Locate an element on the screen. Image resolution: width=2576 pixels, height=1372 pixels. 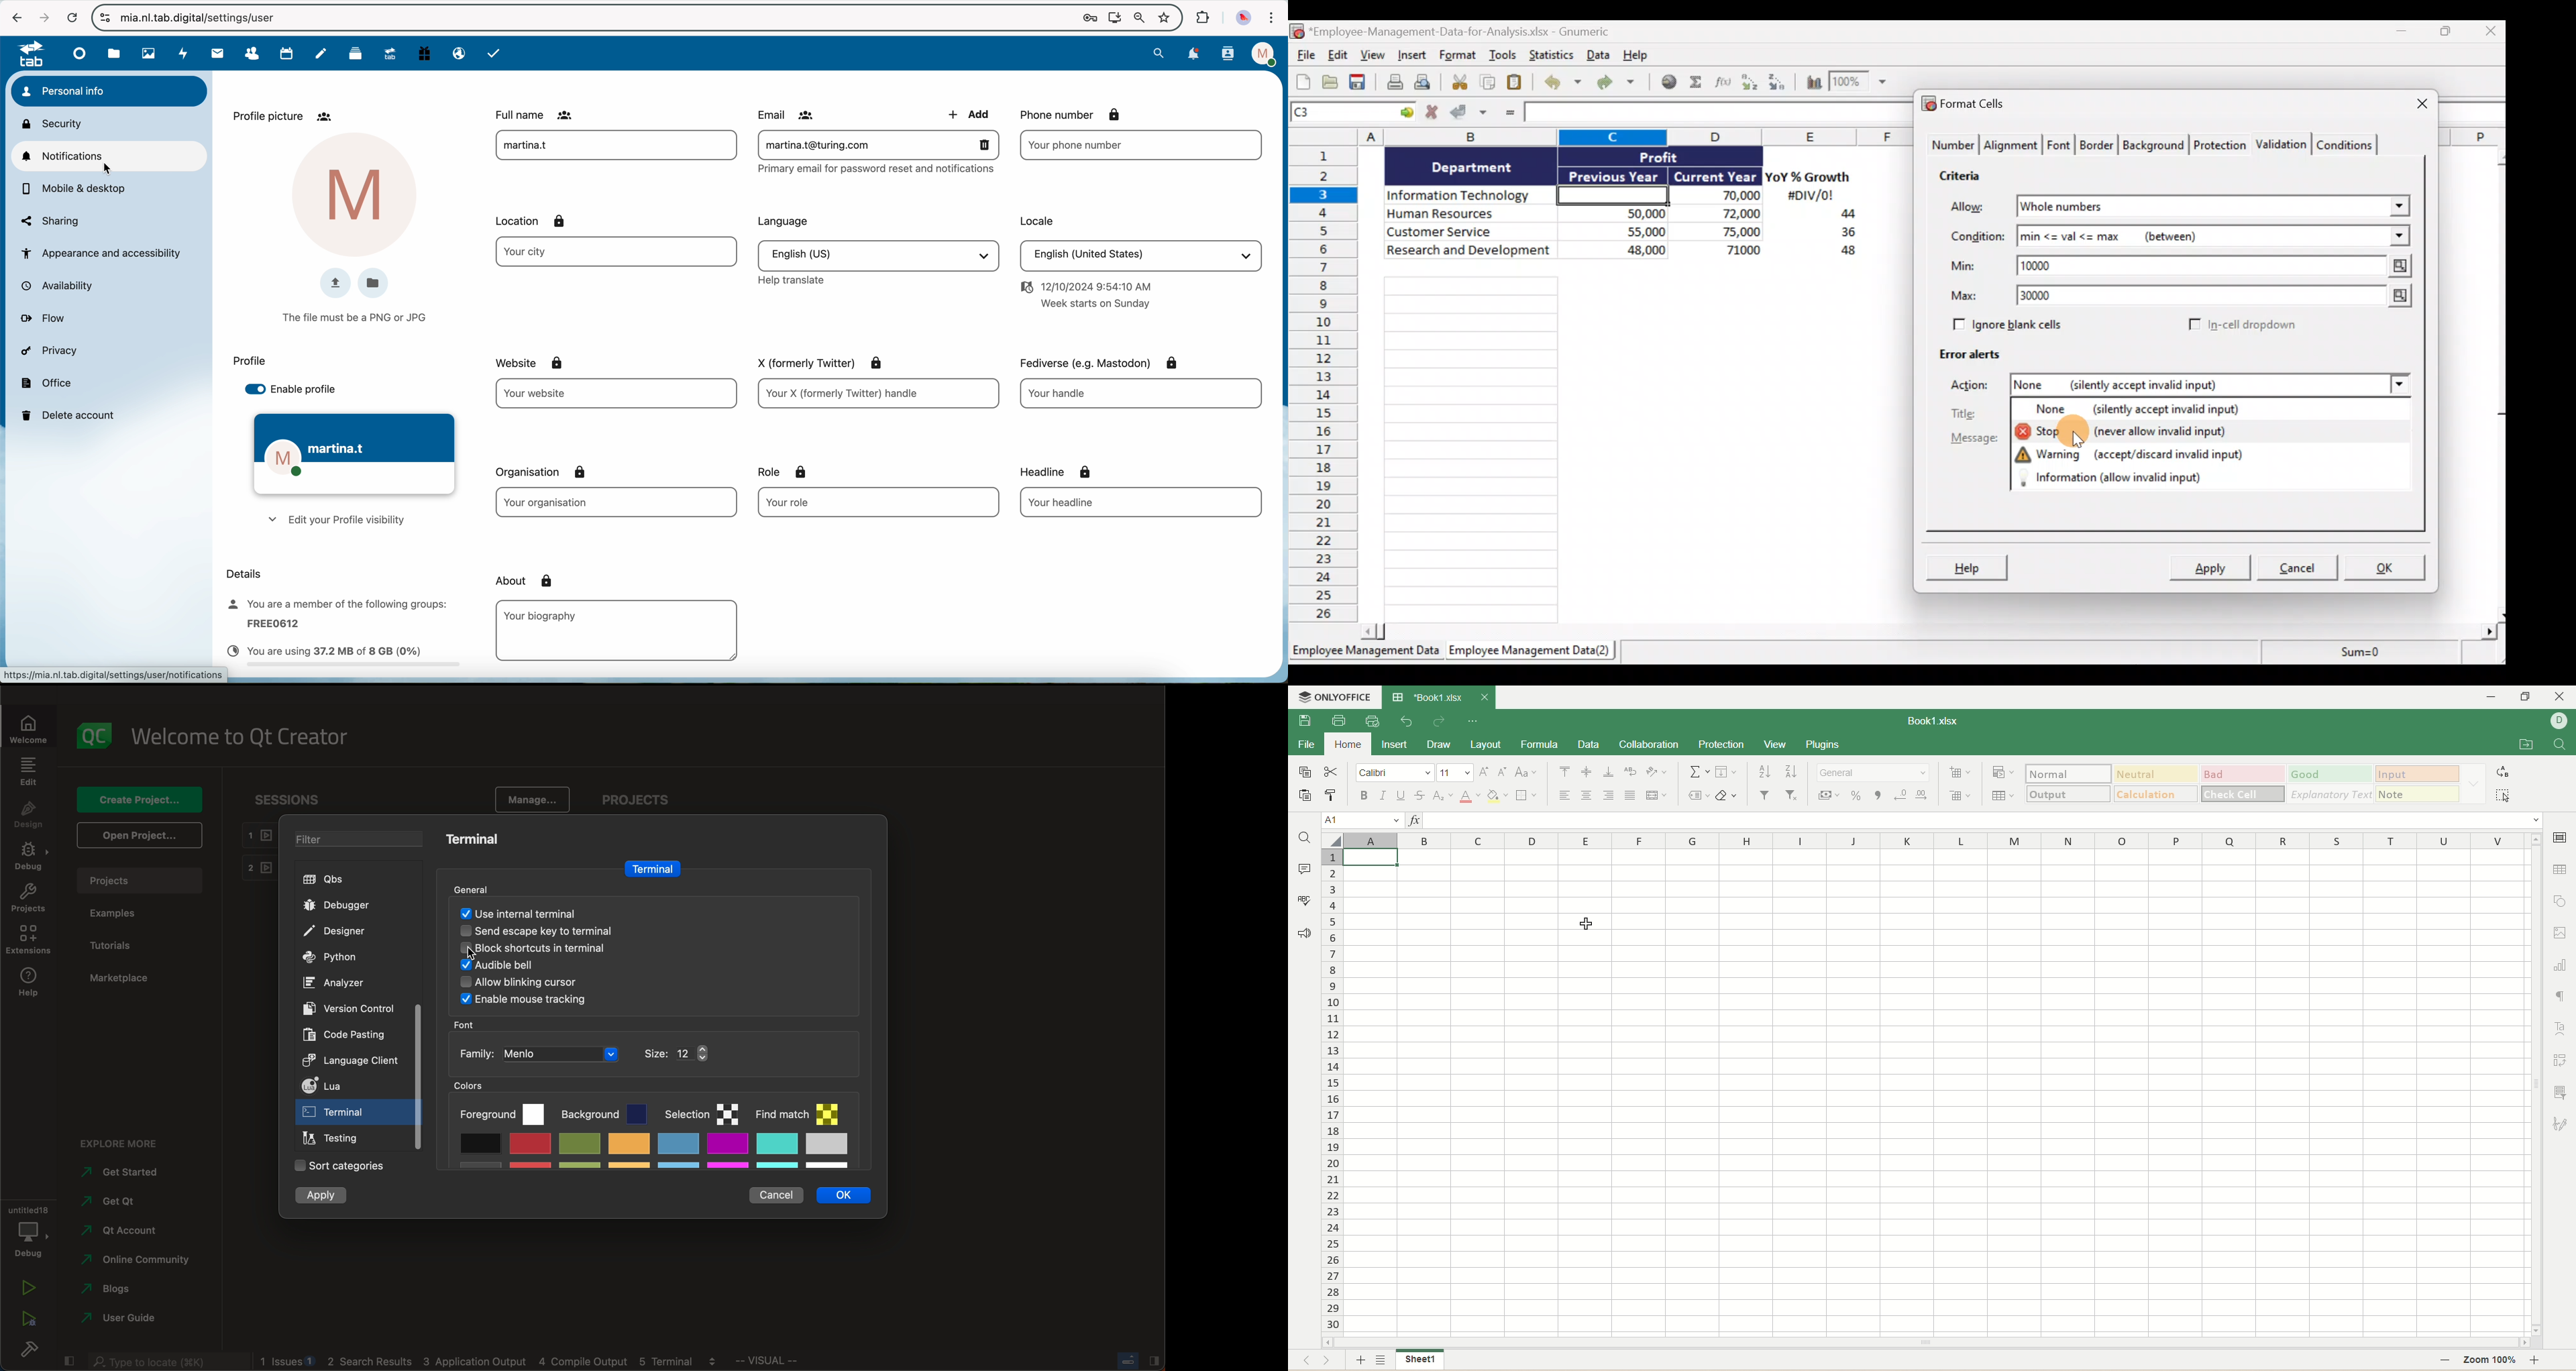
align middle is located at coordinates (1587, 772).